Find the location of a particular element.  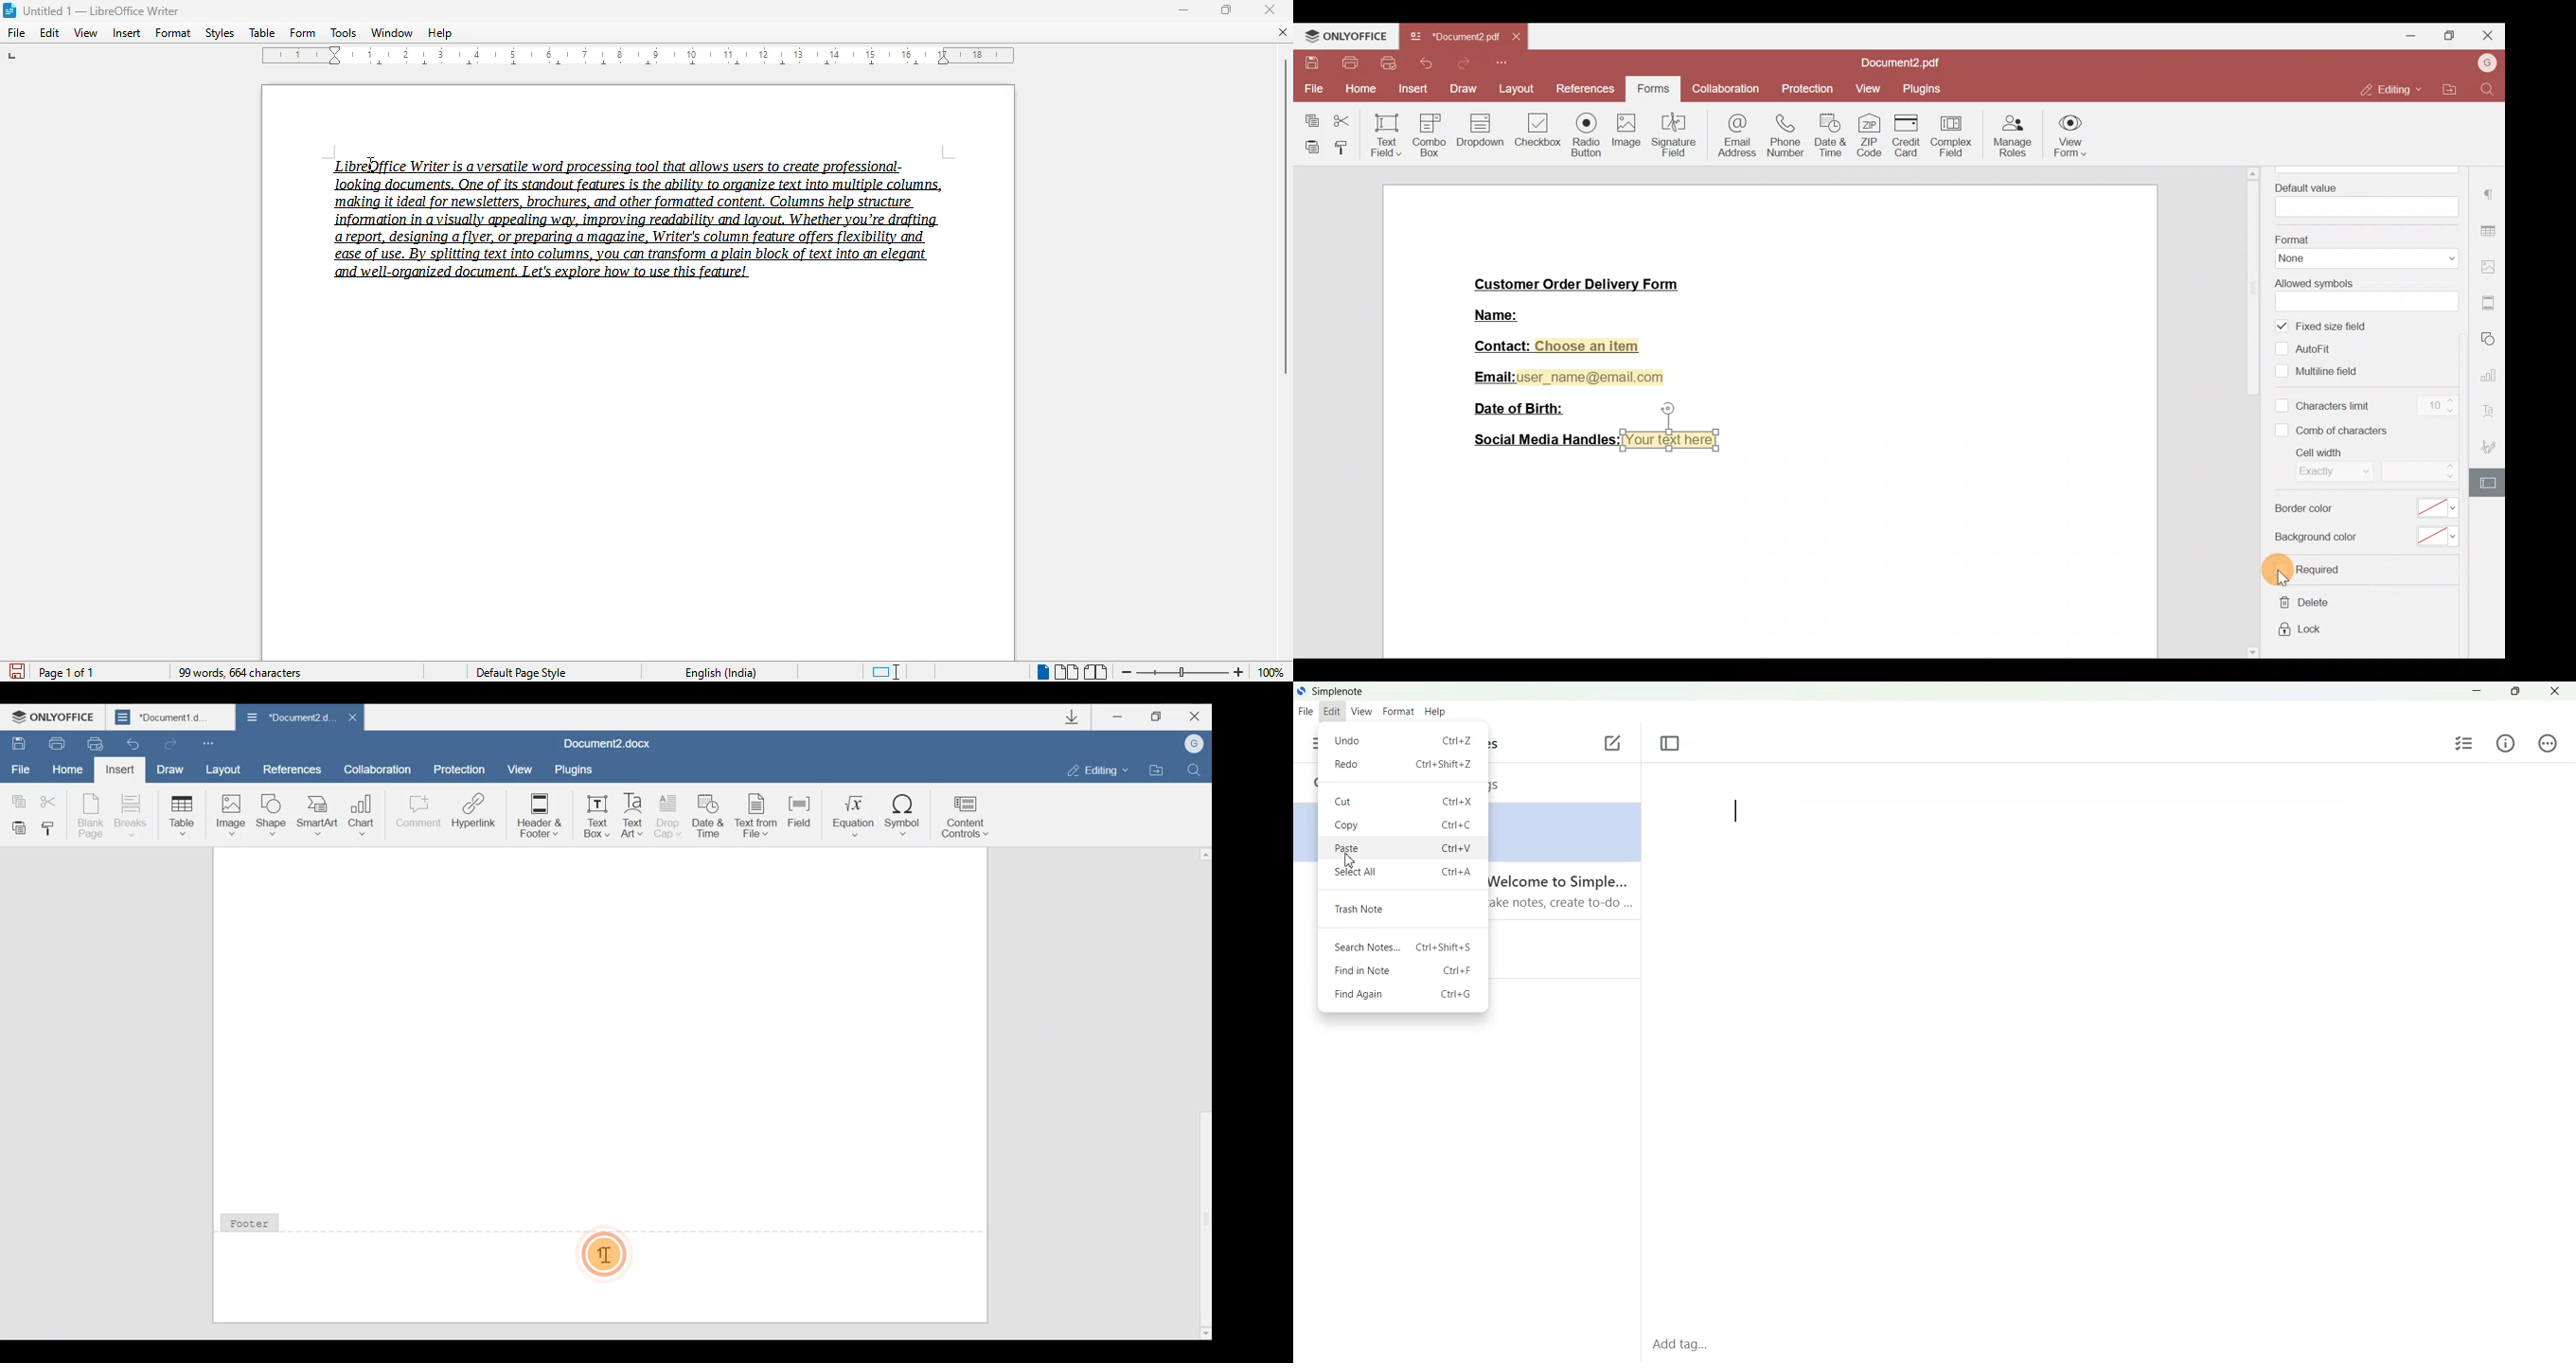

ZIP code is located at coordinates (1869, 133).